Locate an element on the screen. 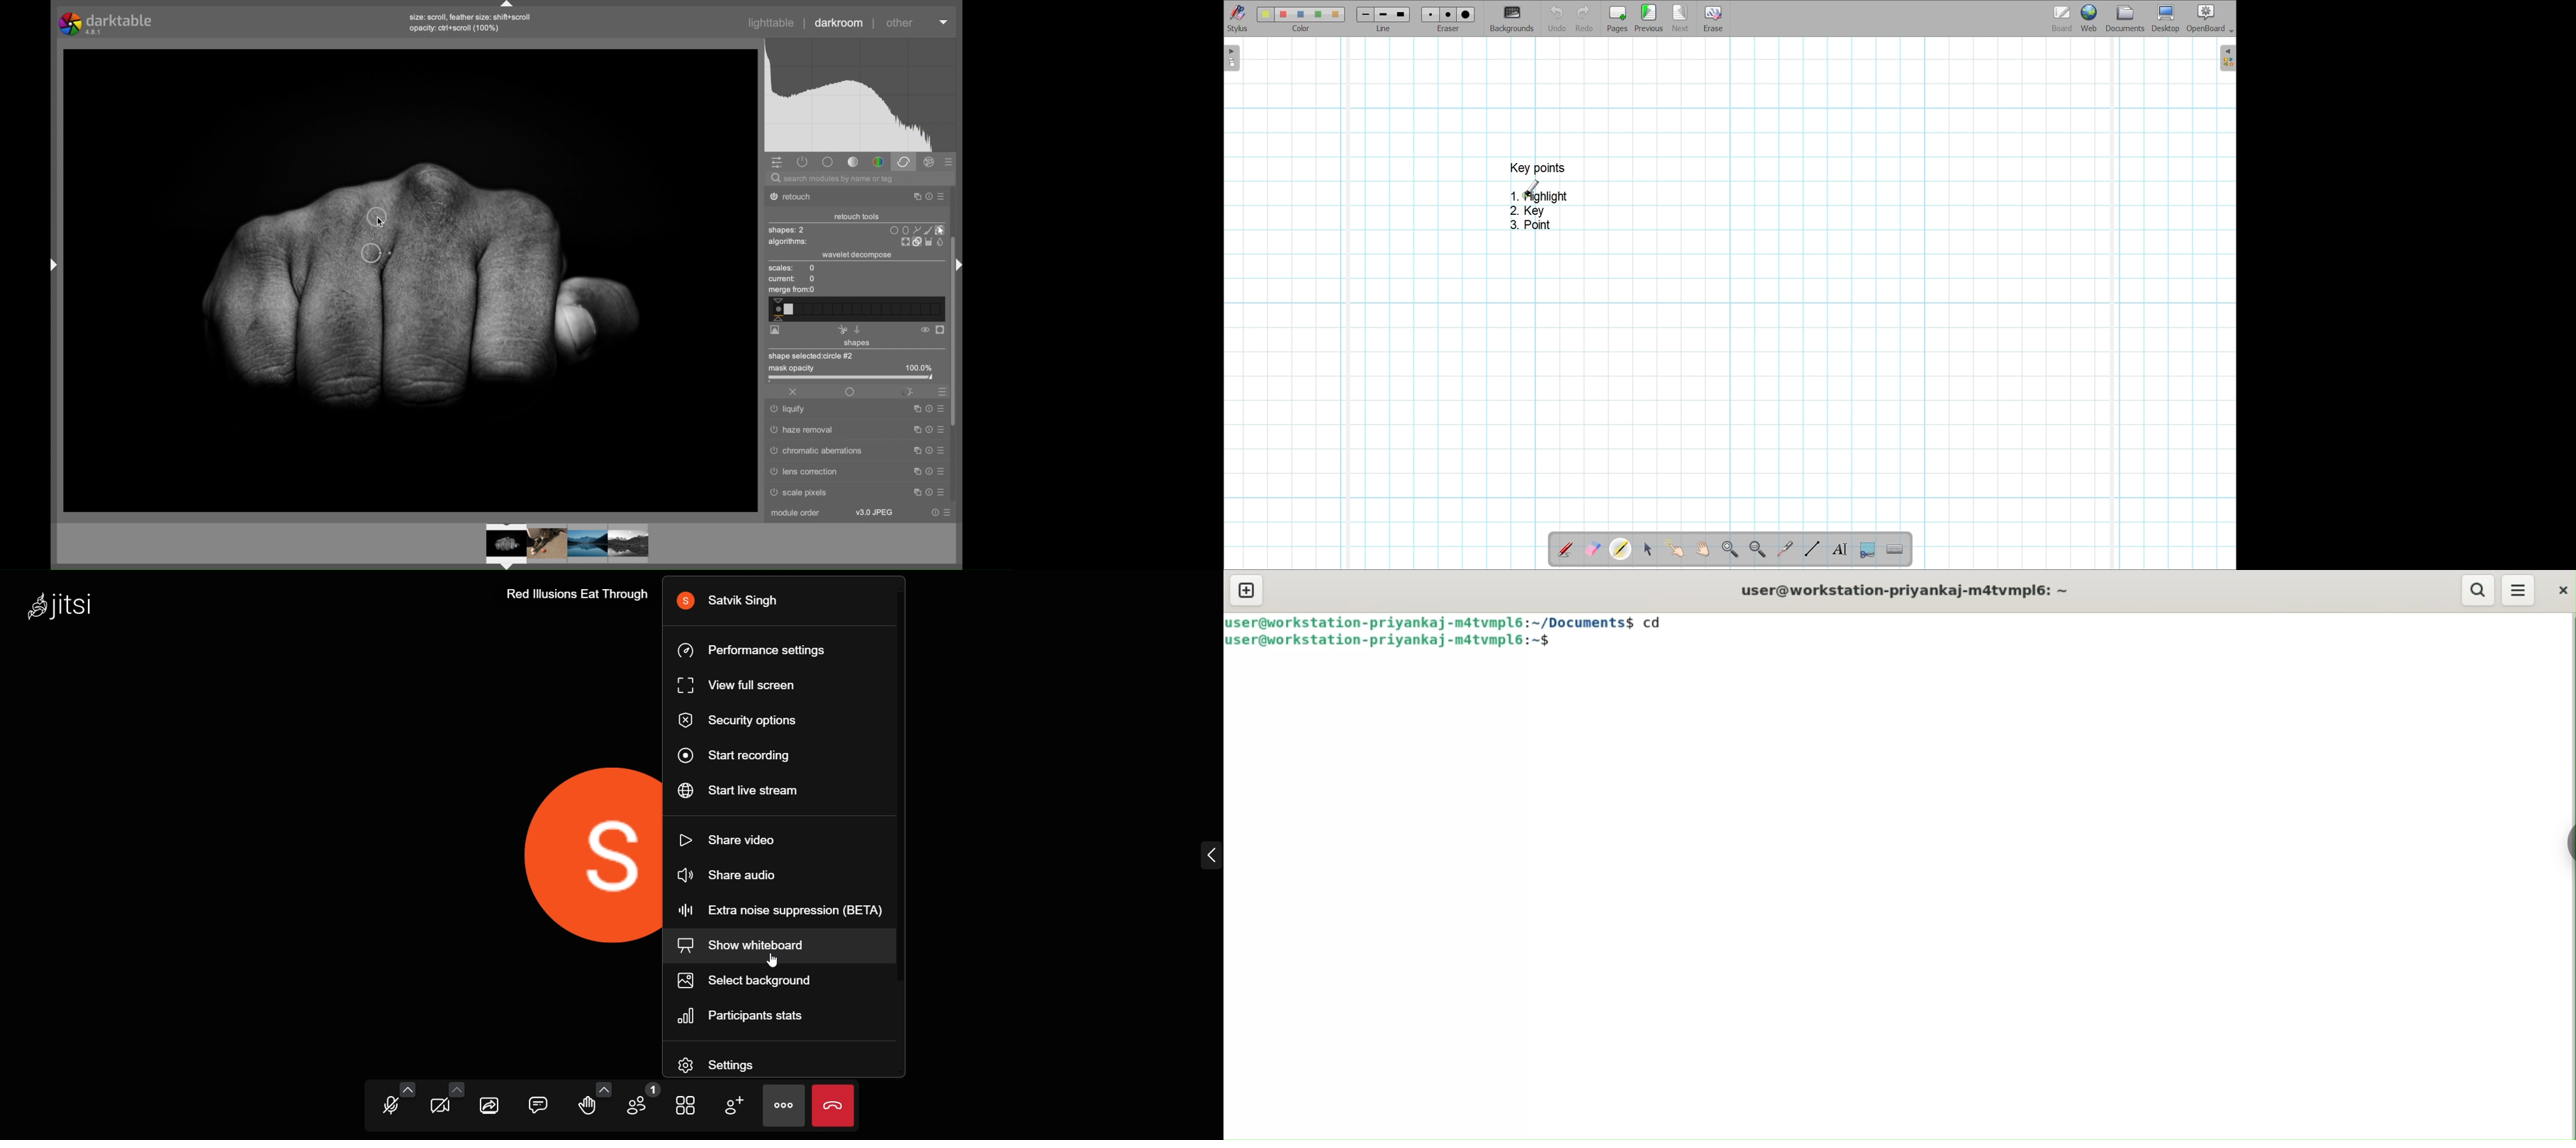 This screenshot has height=1148, width=2576. maximize is located at coordinates (913, 197).